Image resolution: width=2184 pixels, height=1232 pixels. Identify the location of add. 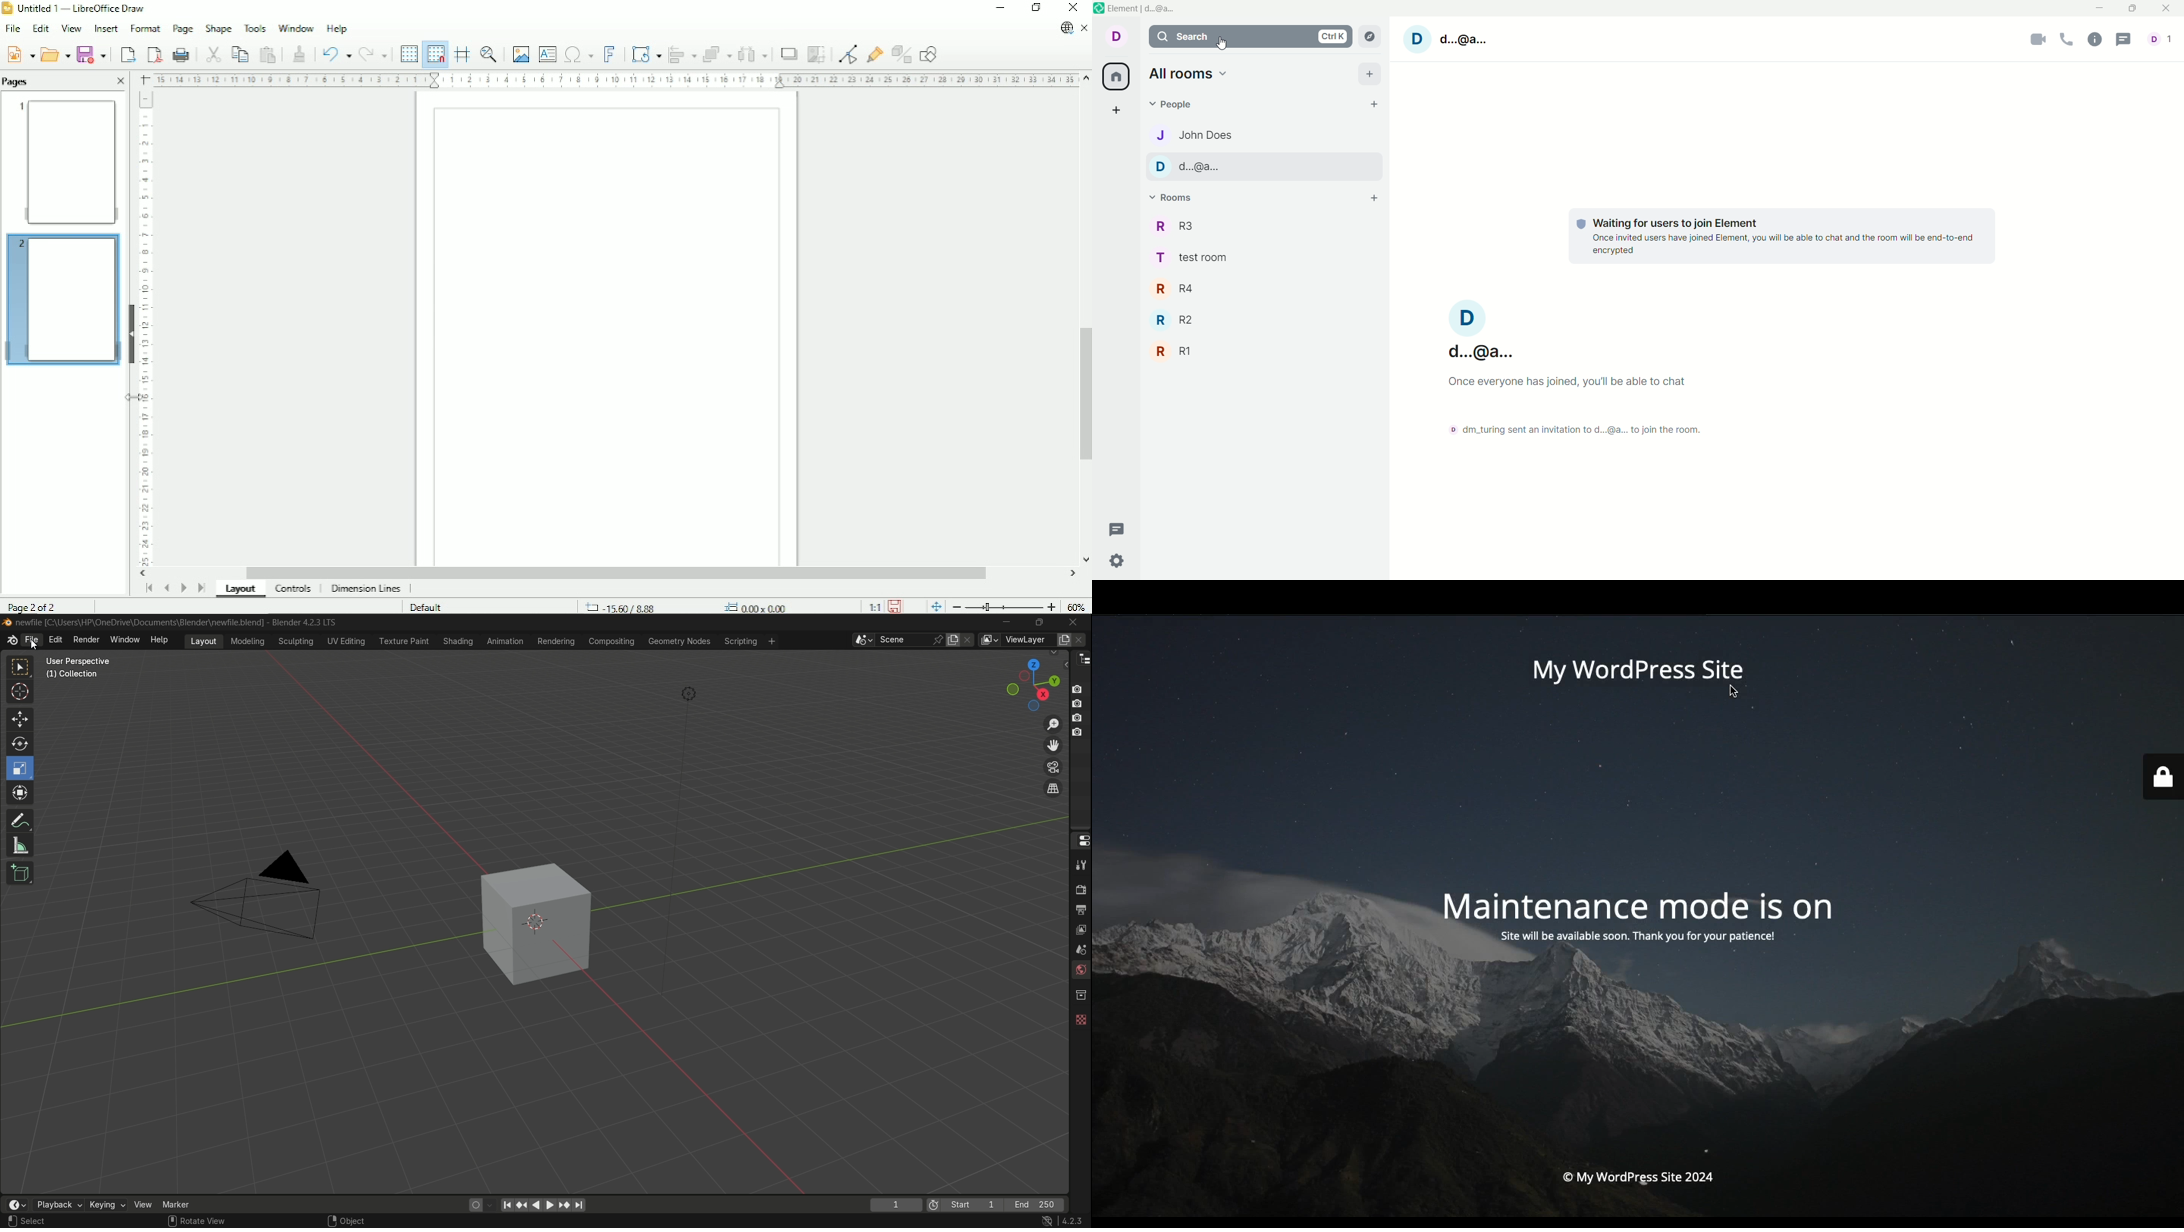
(1372, 74).